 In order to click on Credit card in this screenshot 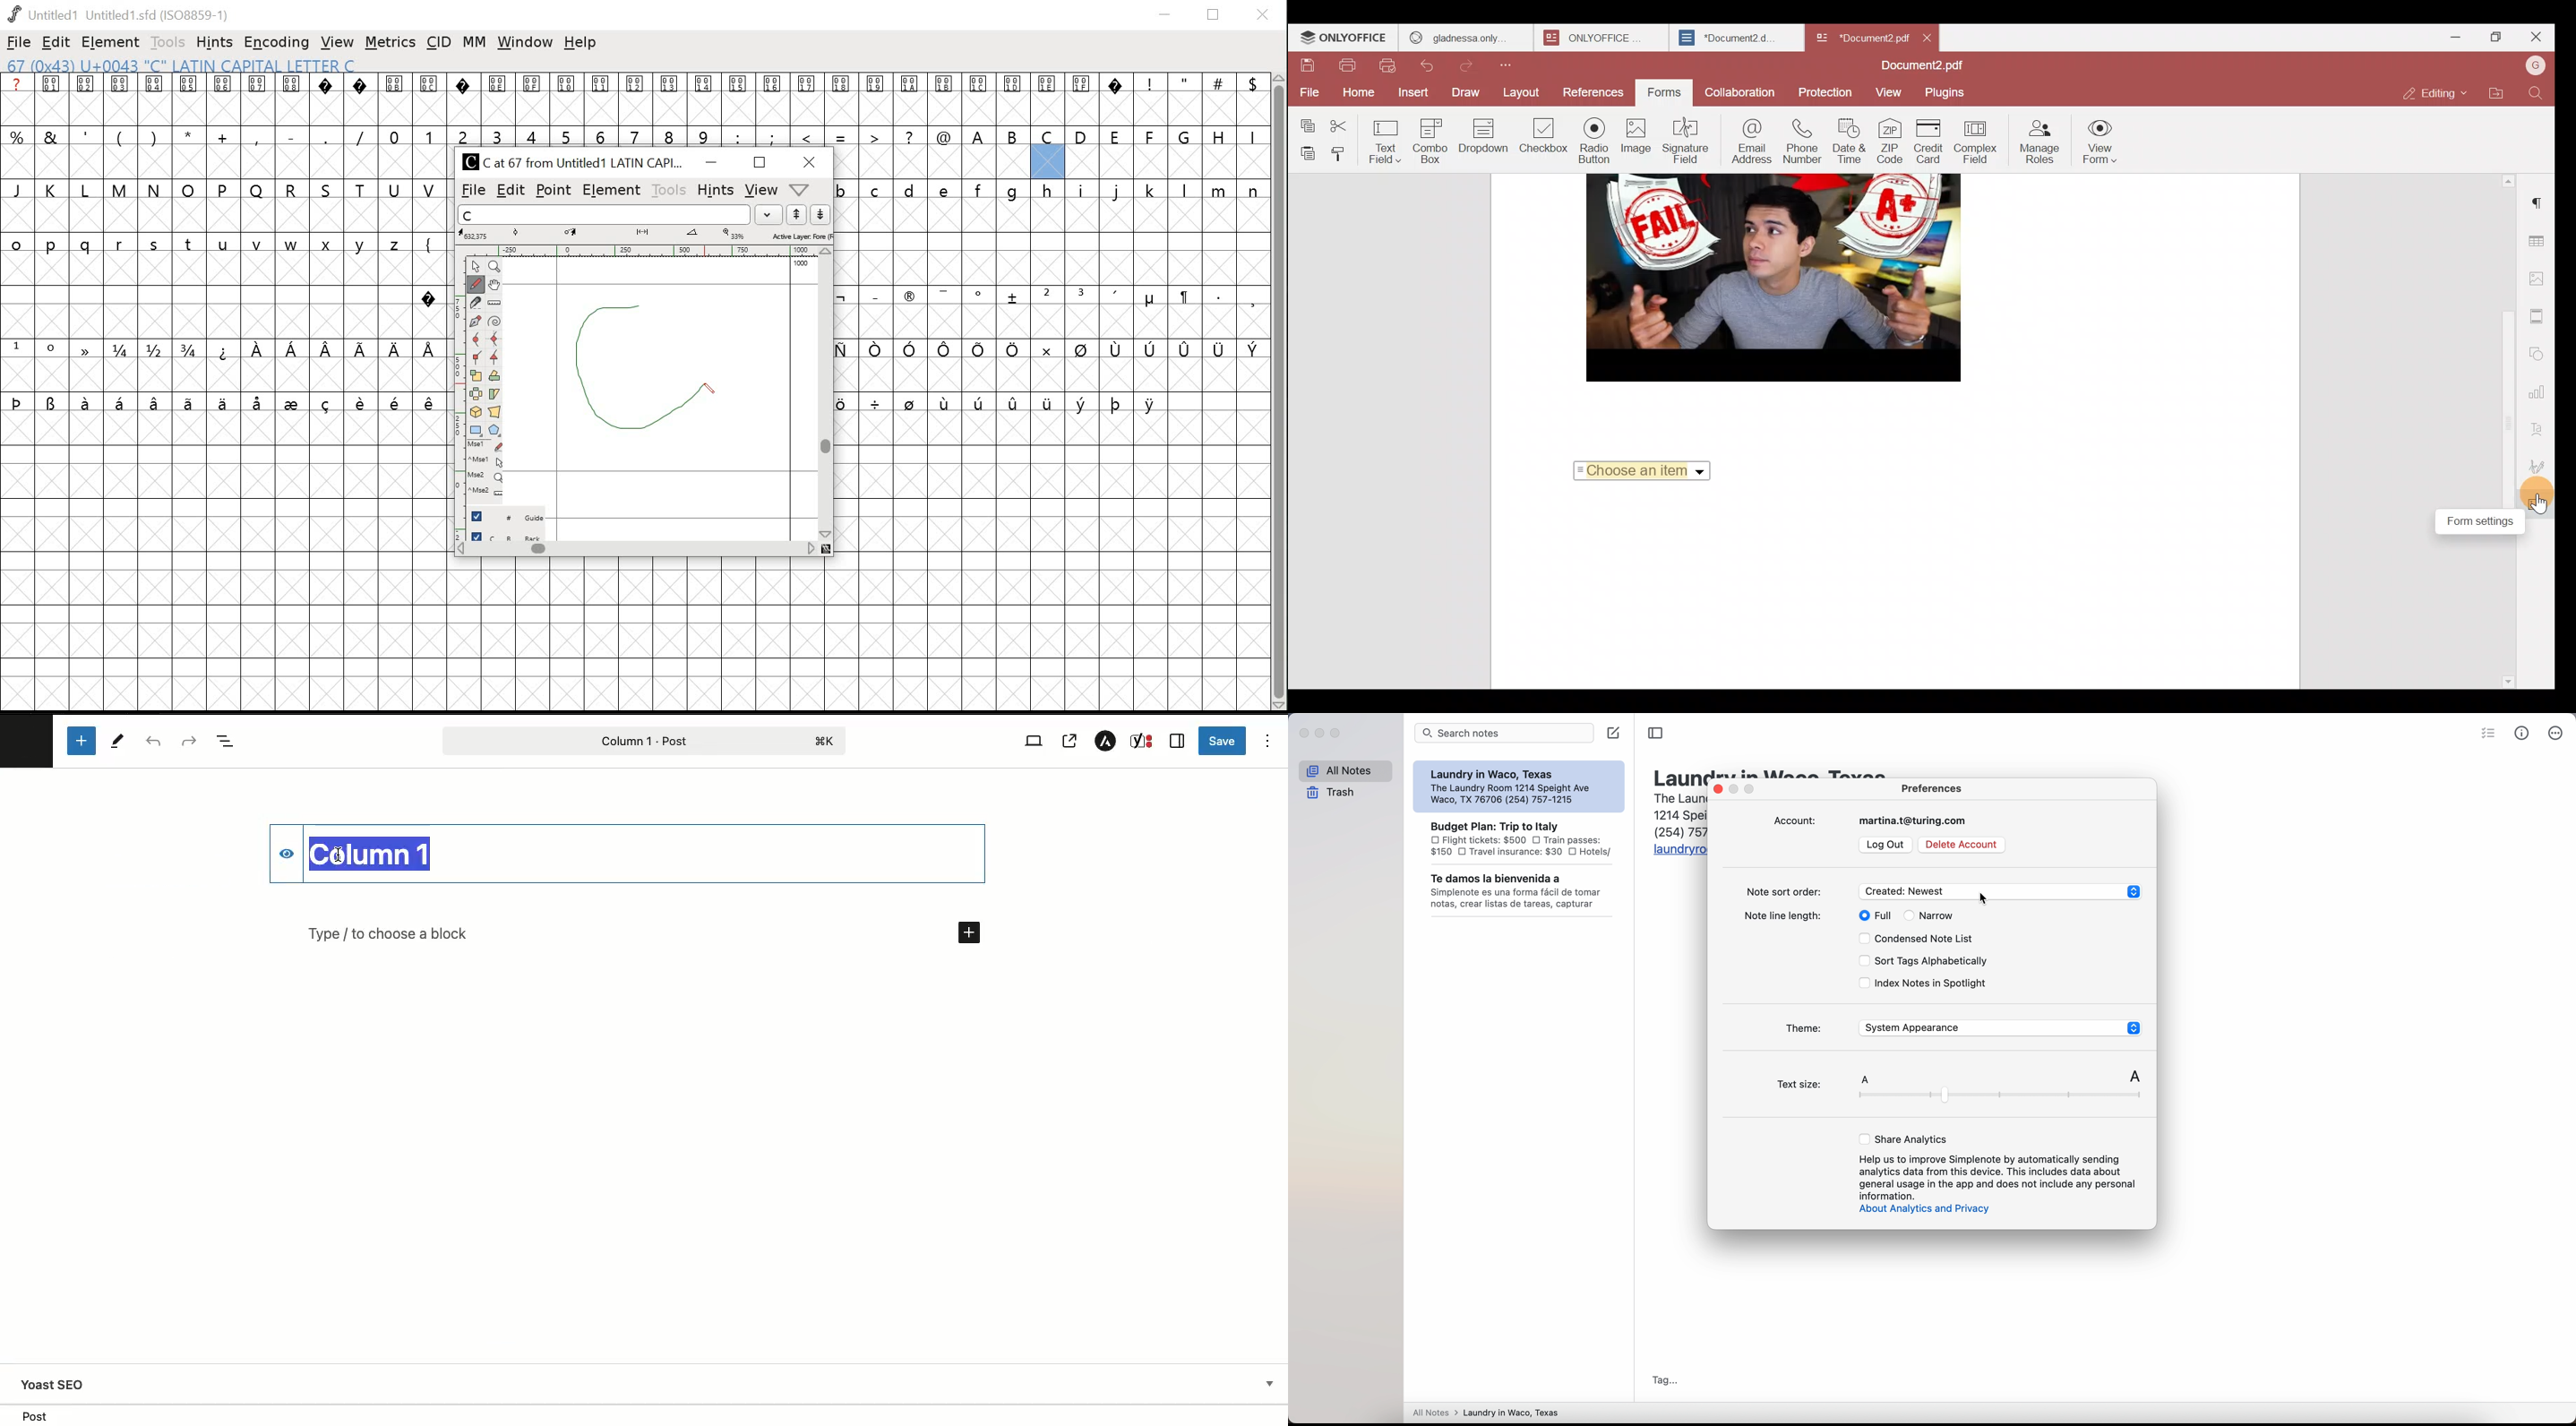, I will do `click(1930, 141)`.